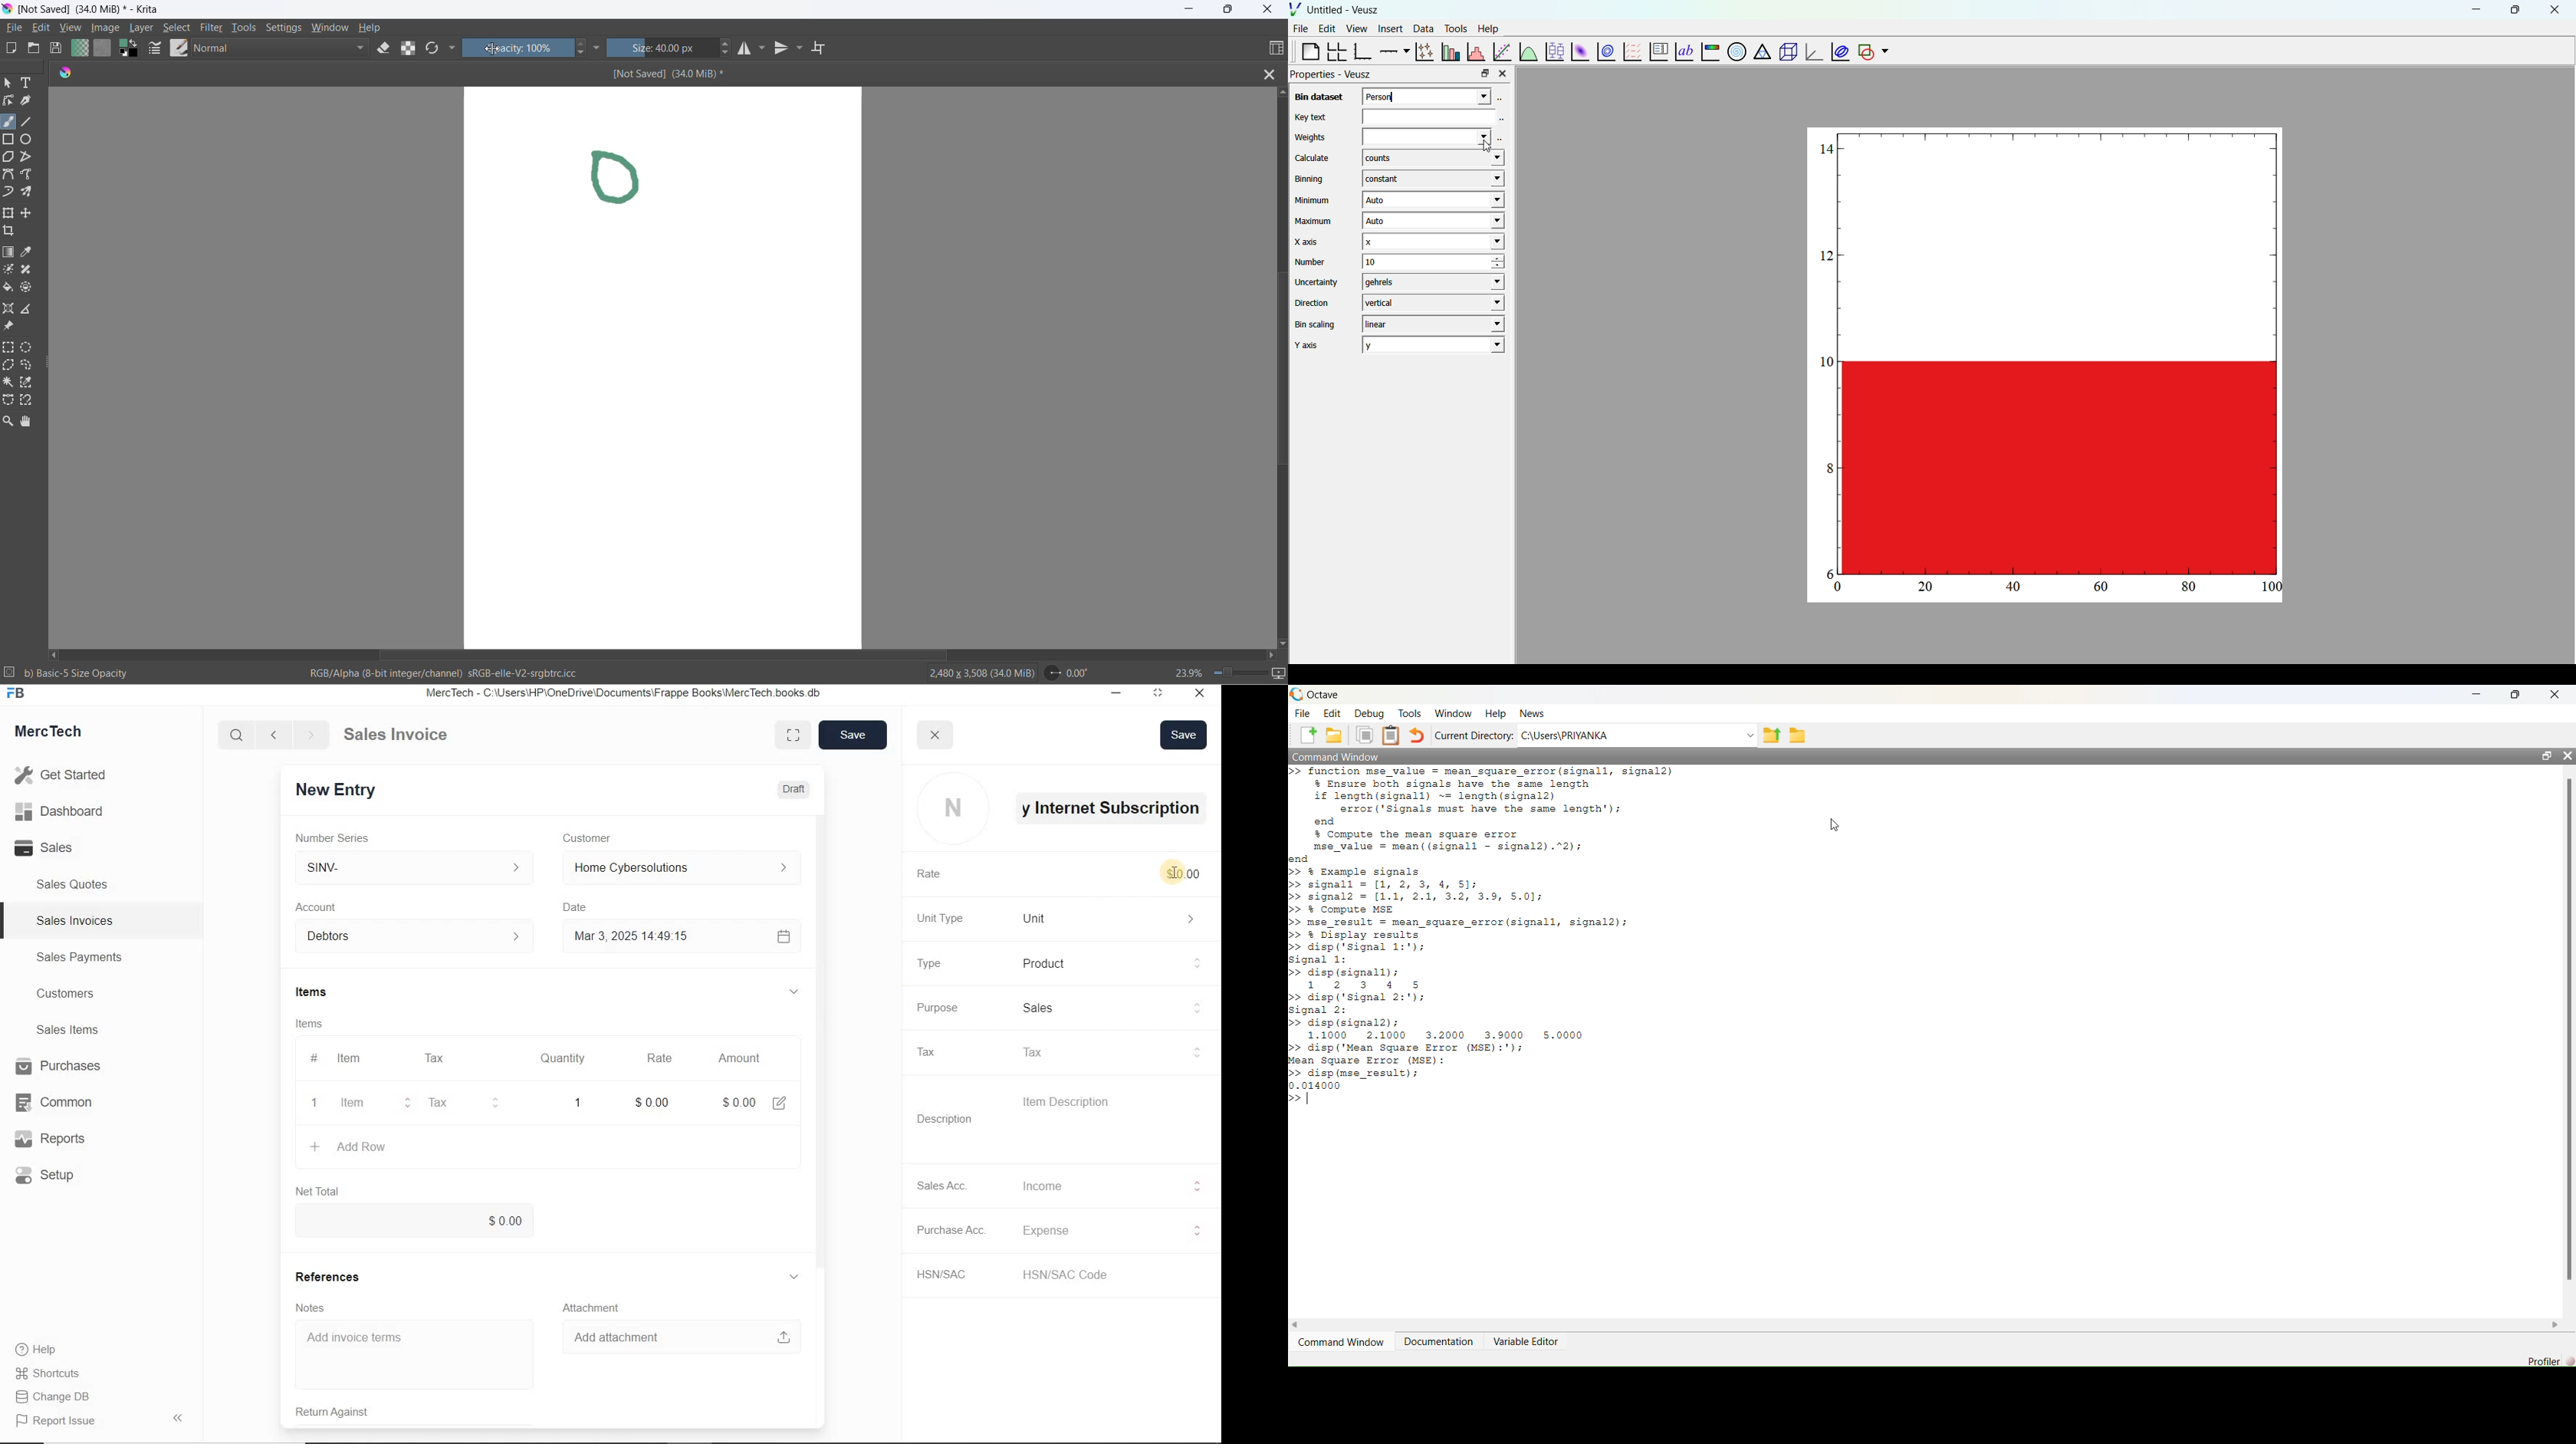 This screenshot has height=1456, width=2576. Describe the element at coordinates (935, 735) in the screenshot. I see `close` at that location.